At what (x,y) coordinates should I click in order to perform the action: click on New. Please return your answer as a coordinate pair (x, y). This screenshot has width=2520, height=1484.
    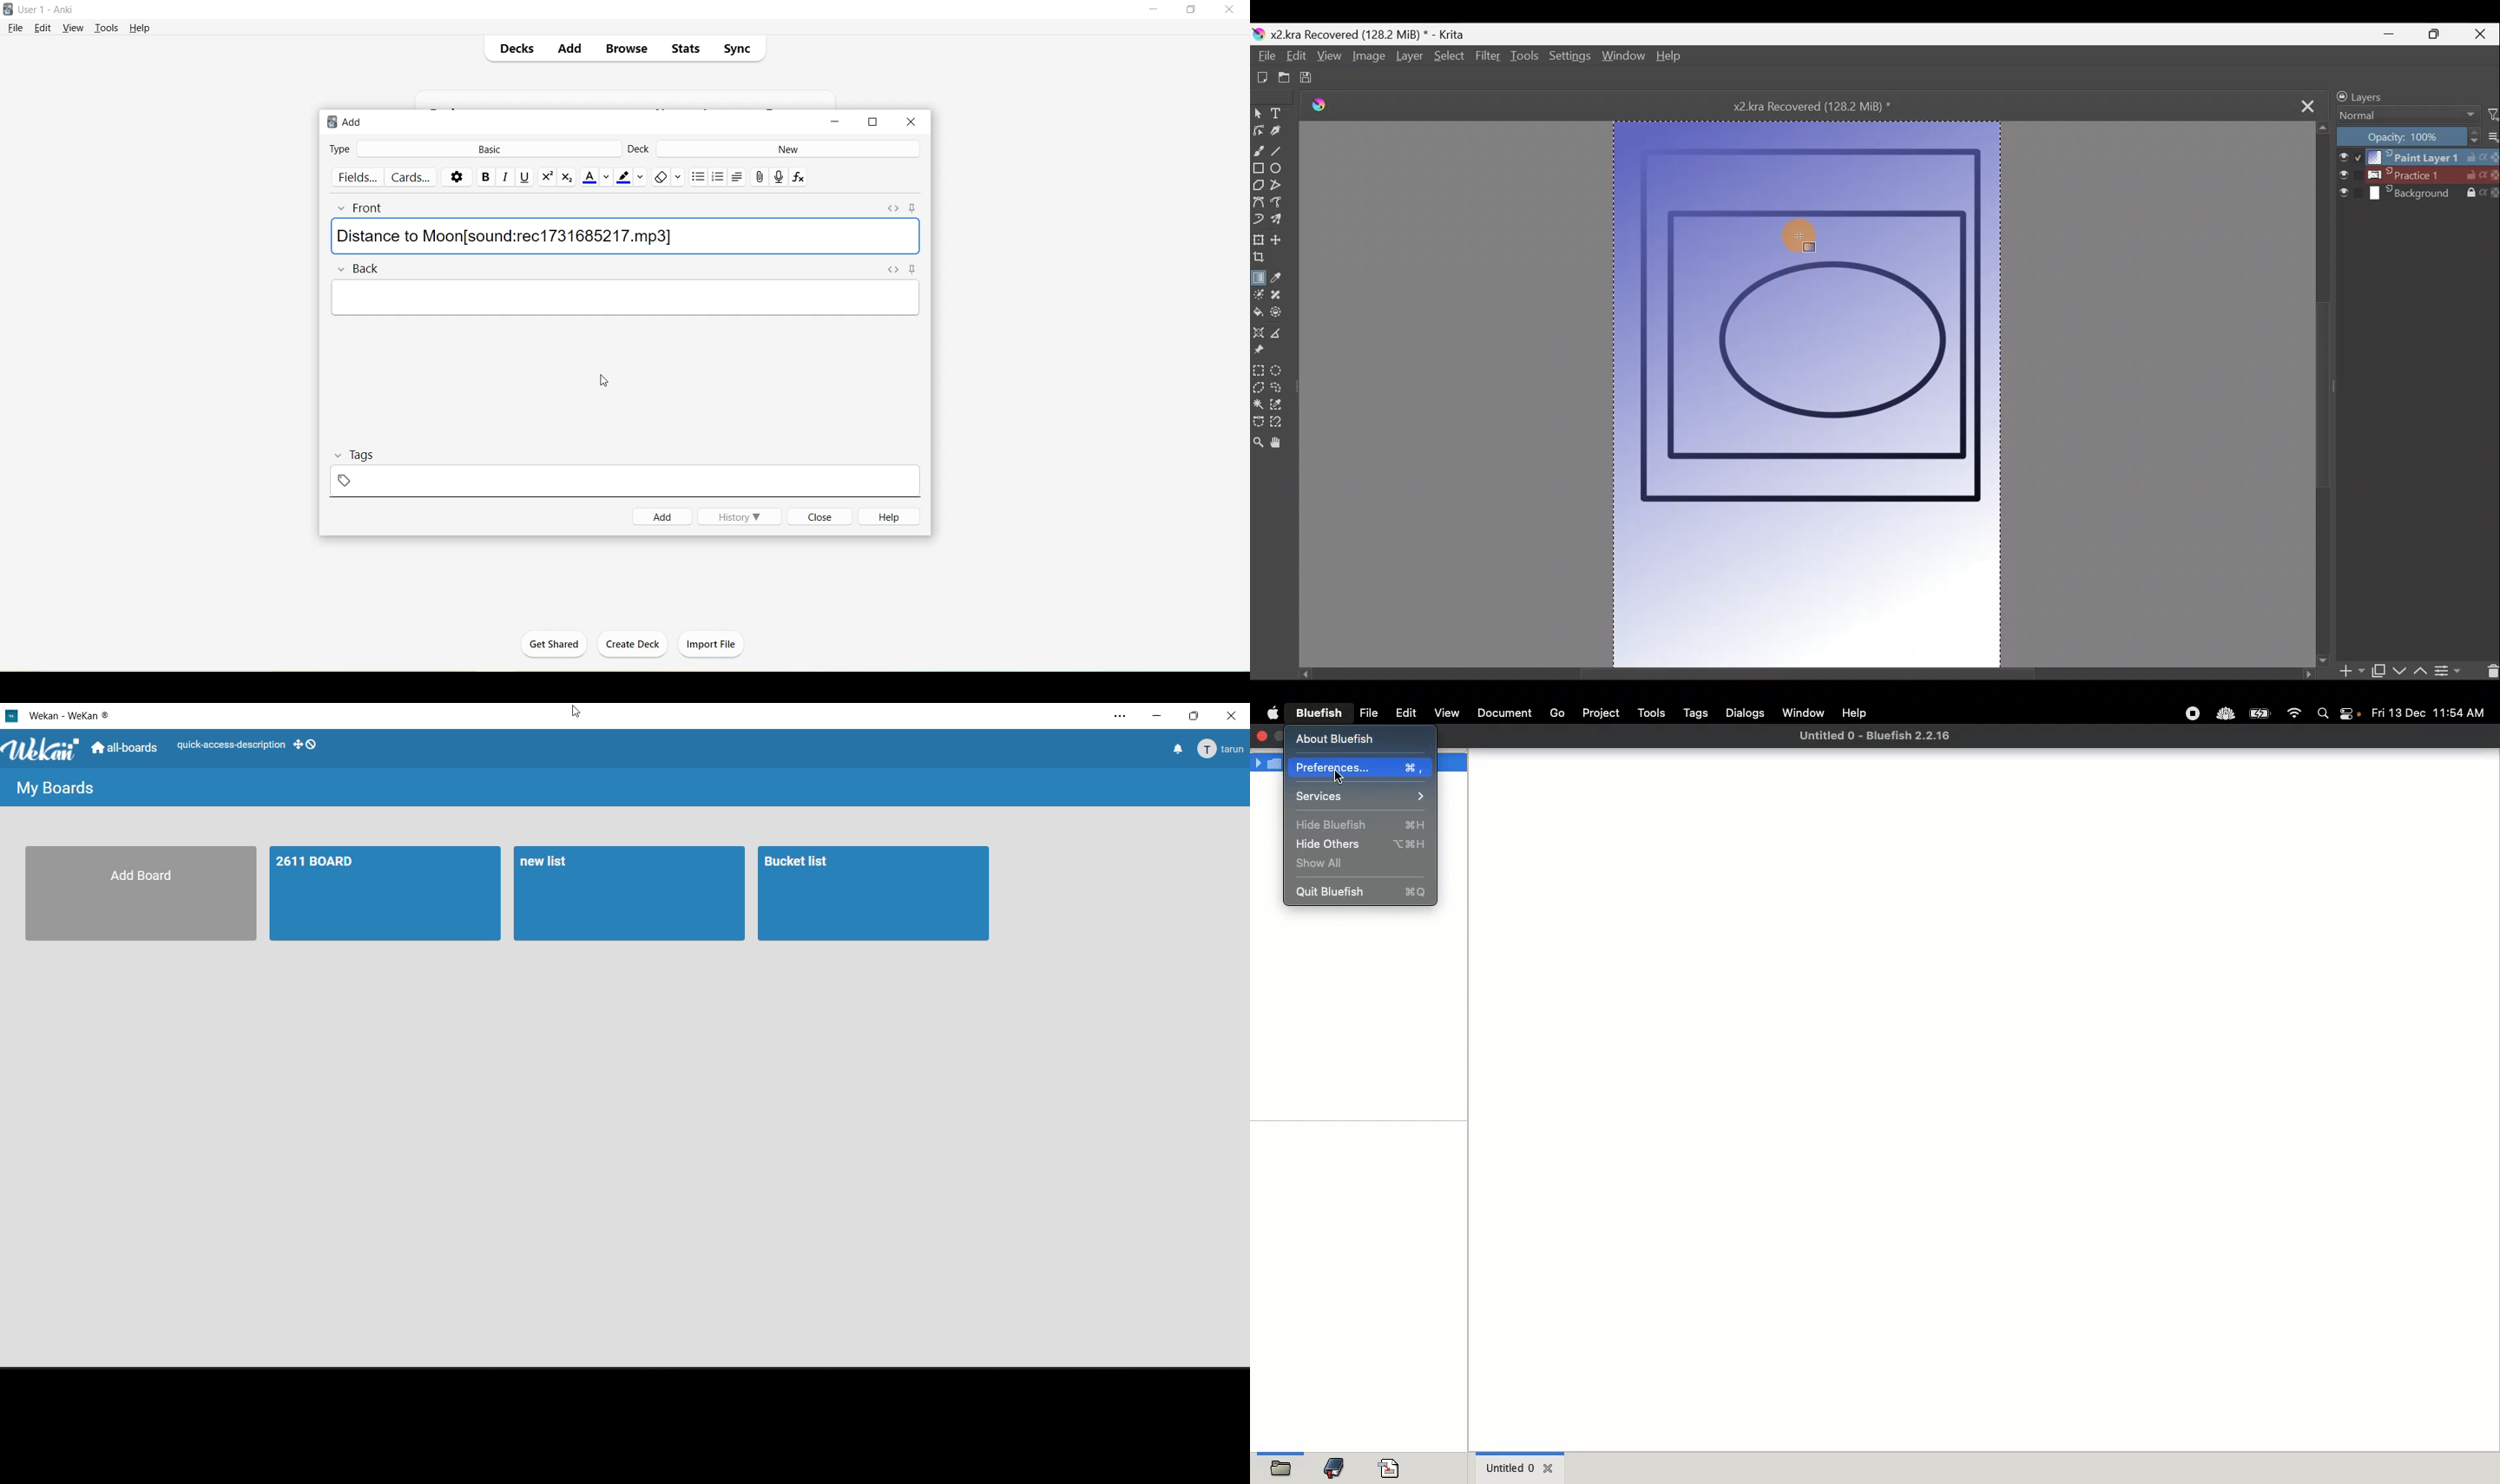
    Looking at the image, I should click on (788, 149).